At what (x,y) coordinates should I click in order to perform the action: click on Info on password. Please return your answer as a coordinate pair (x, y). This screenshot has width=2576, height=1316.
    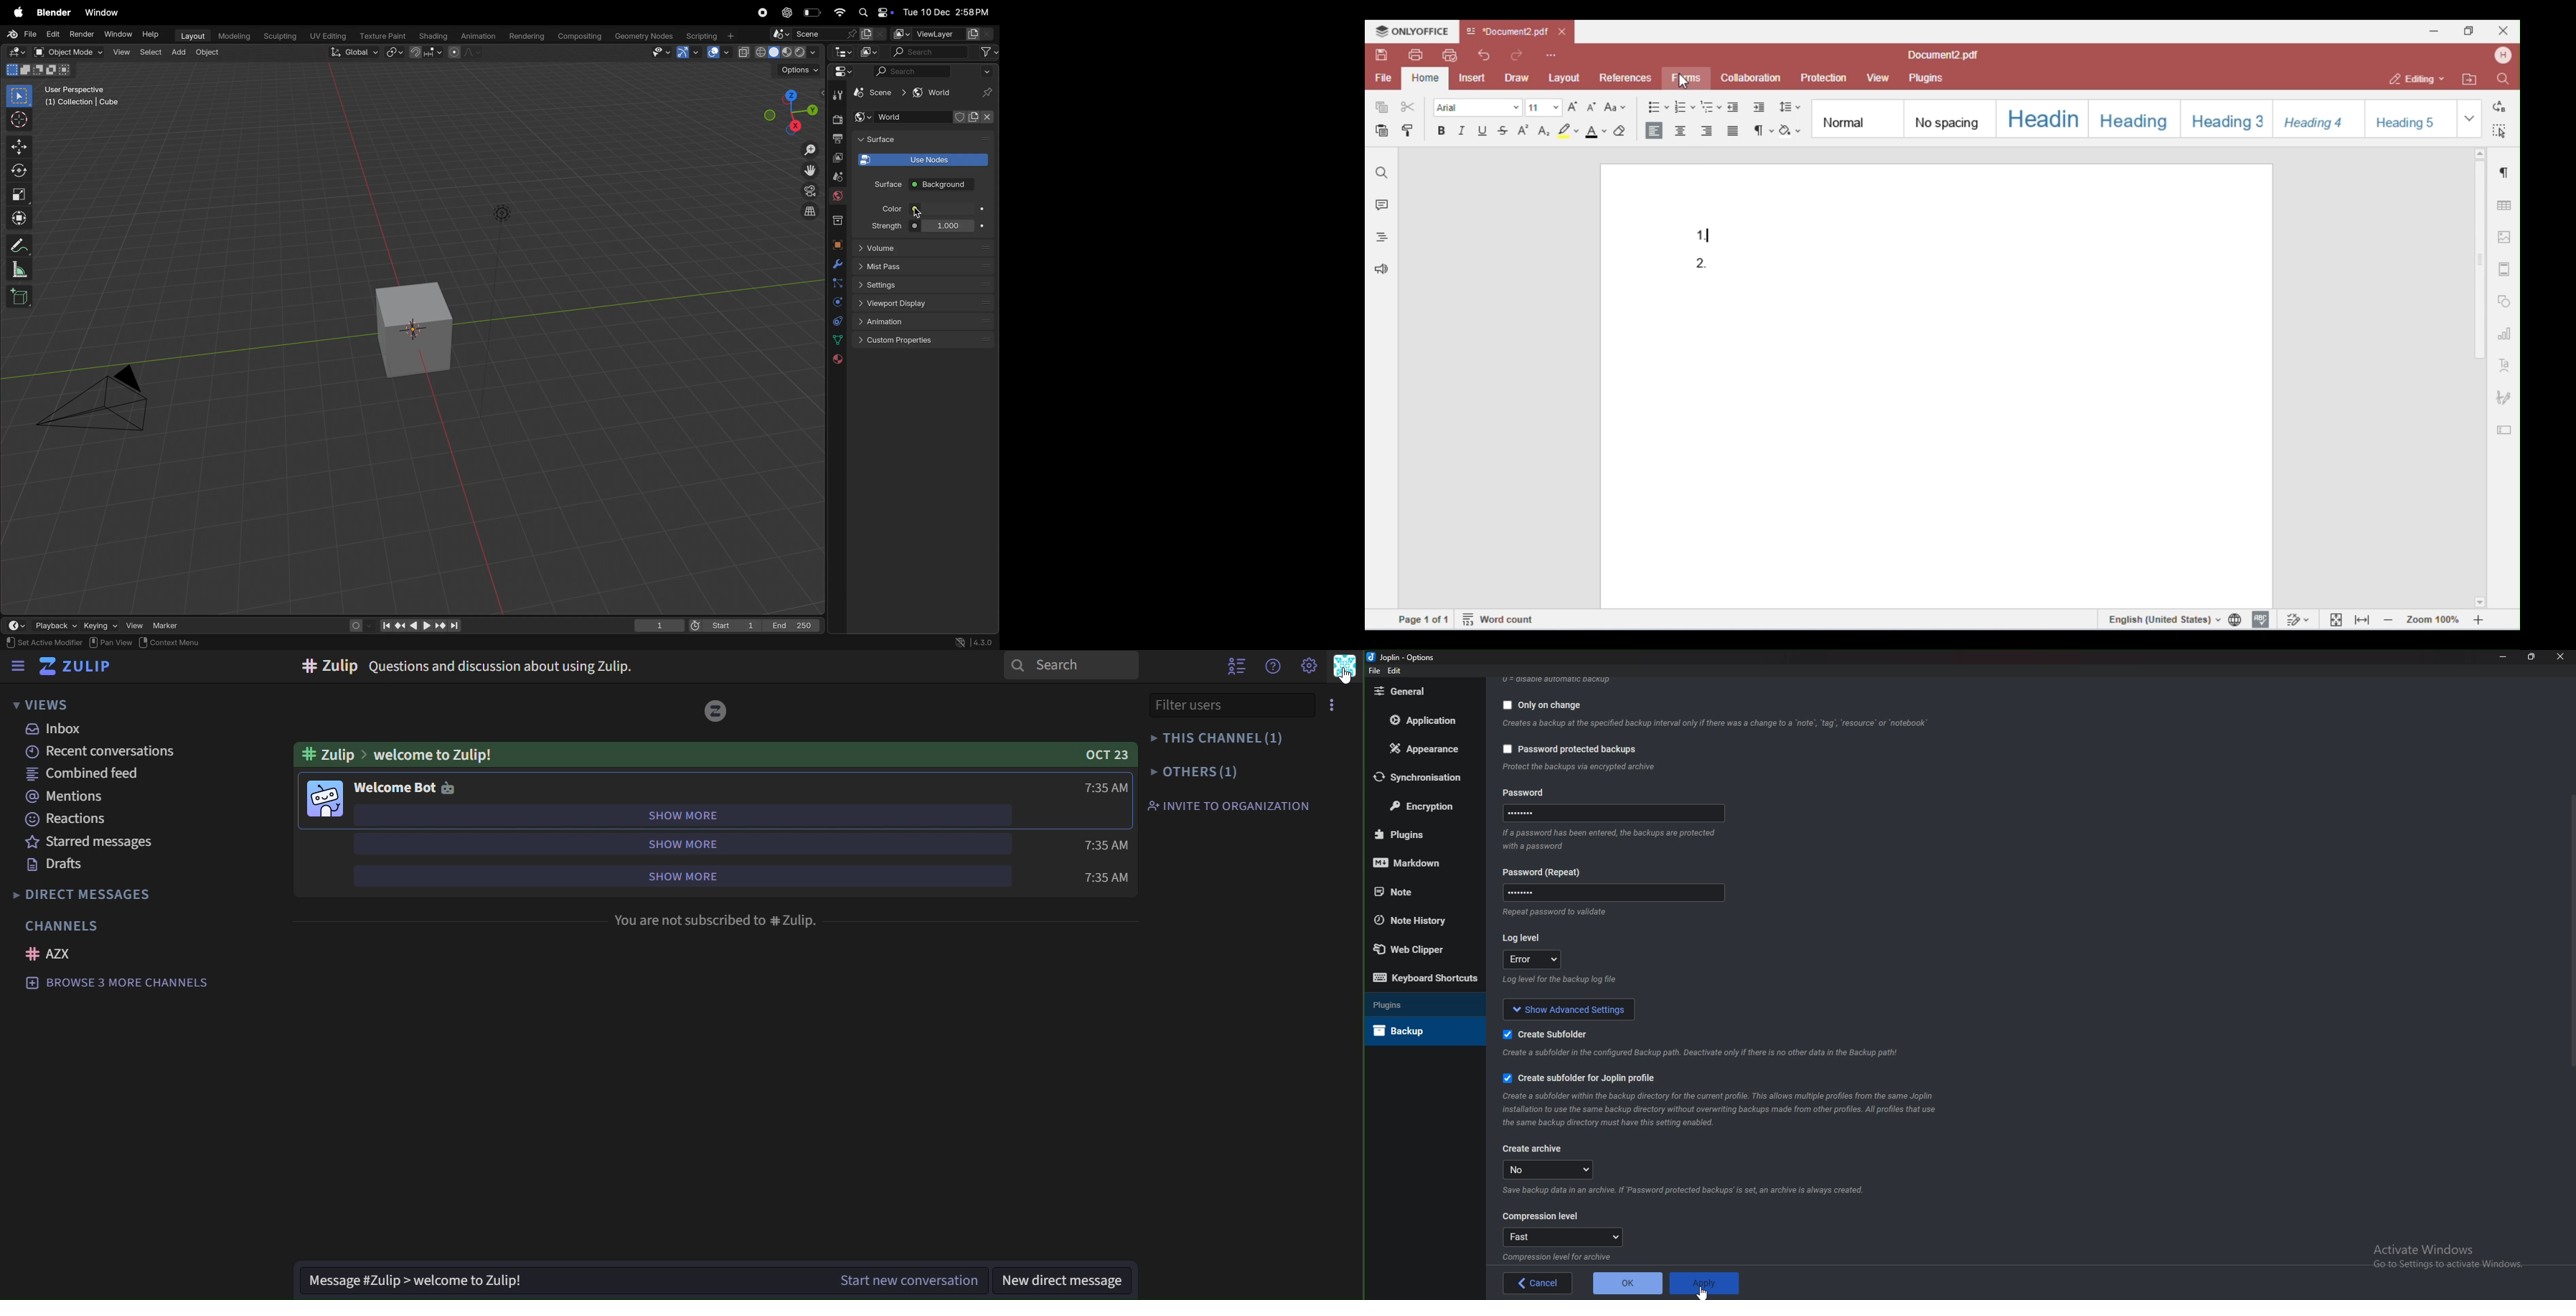
    Looking at the image, I should click on (1610, 841).